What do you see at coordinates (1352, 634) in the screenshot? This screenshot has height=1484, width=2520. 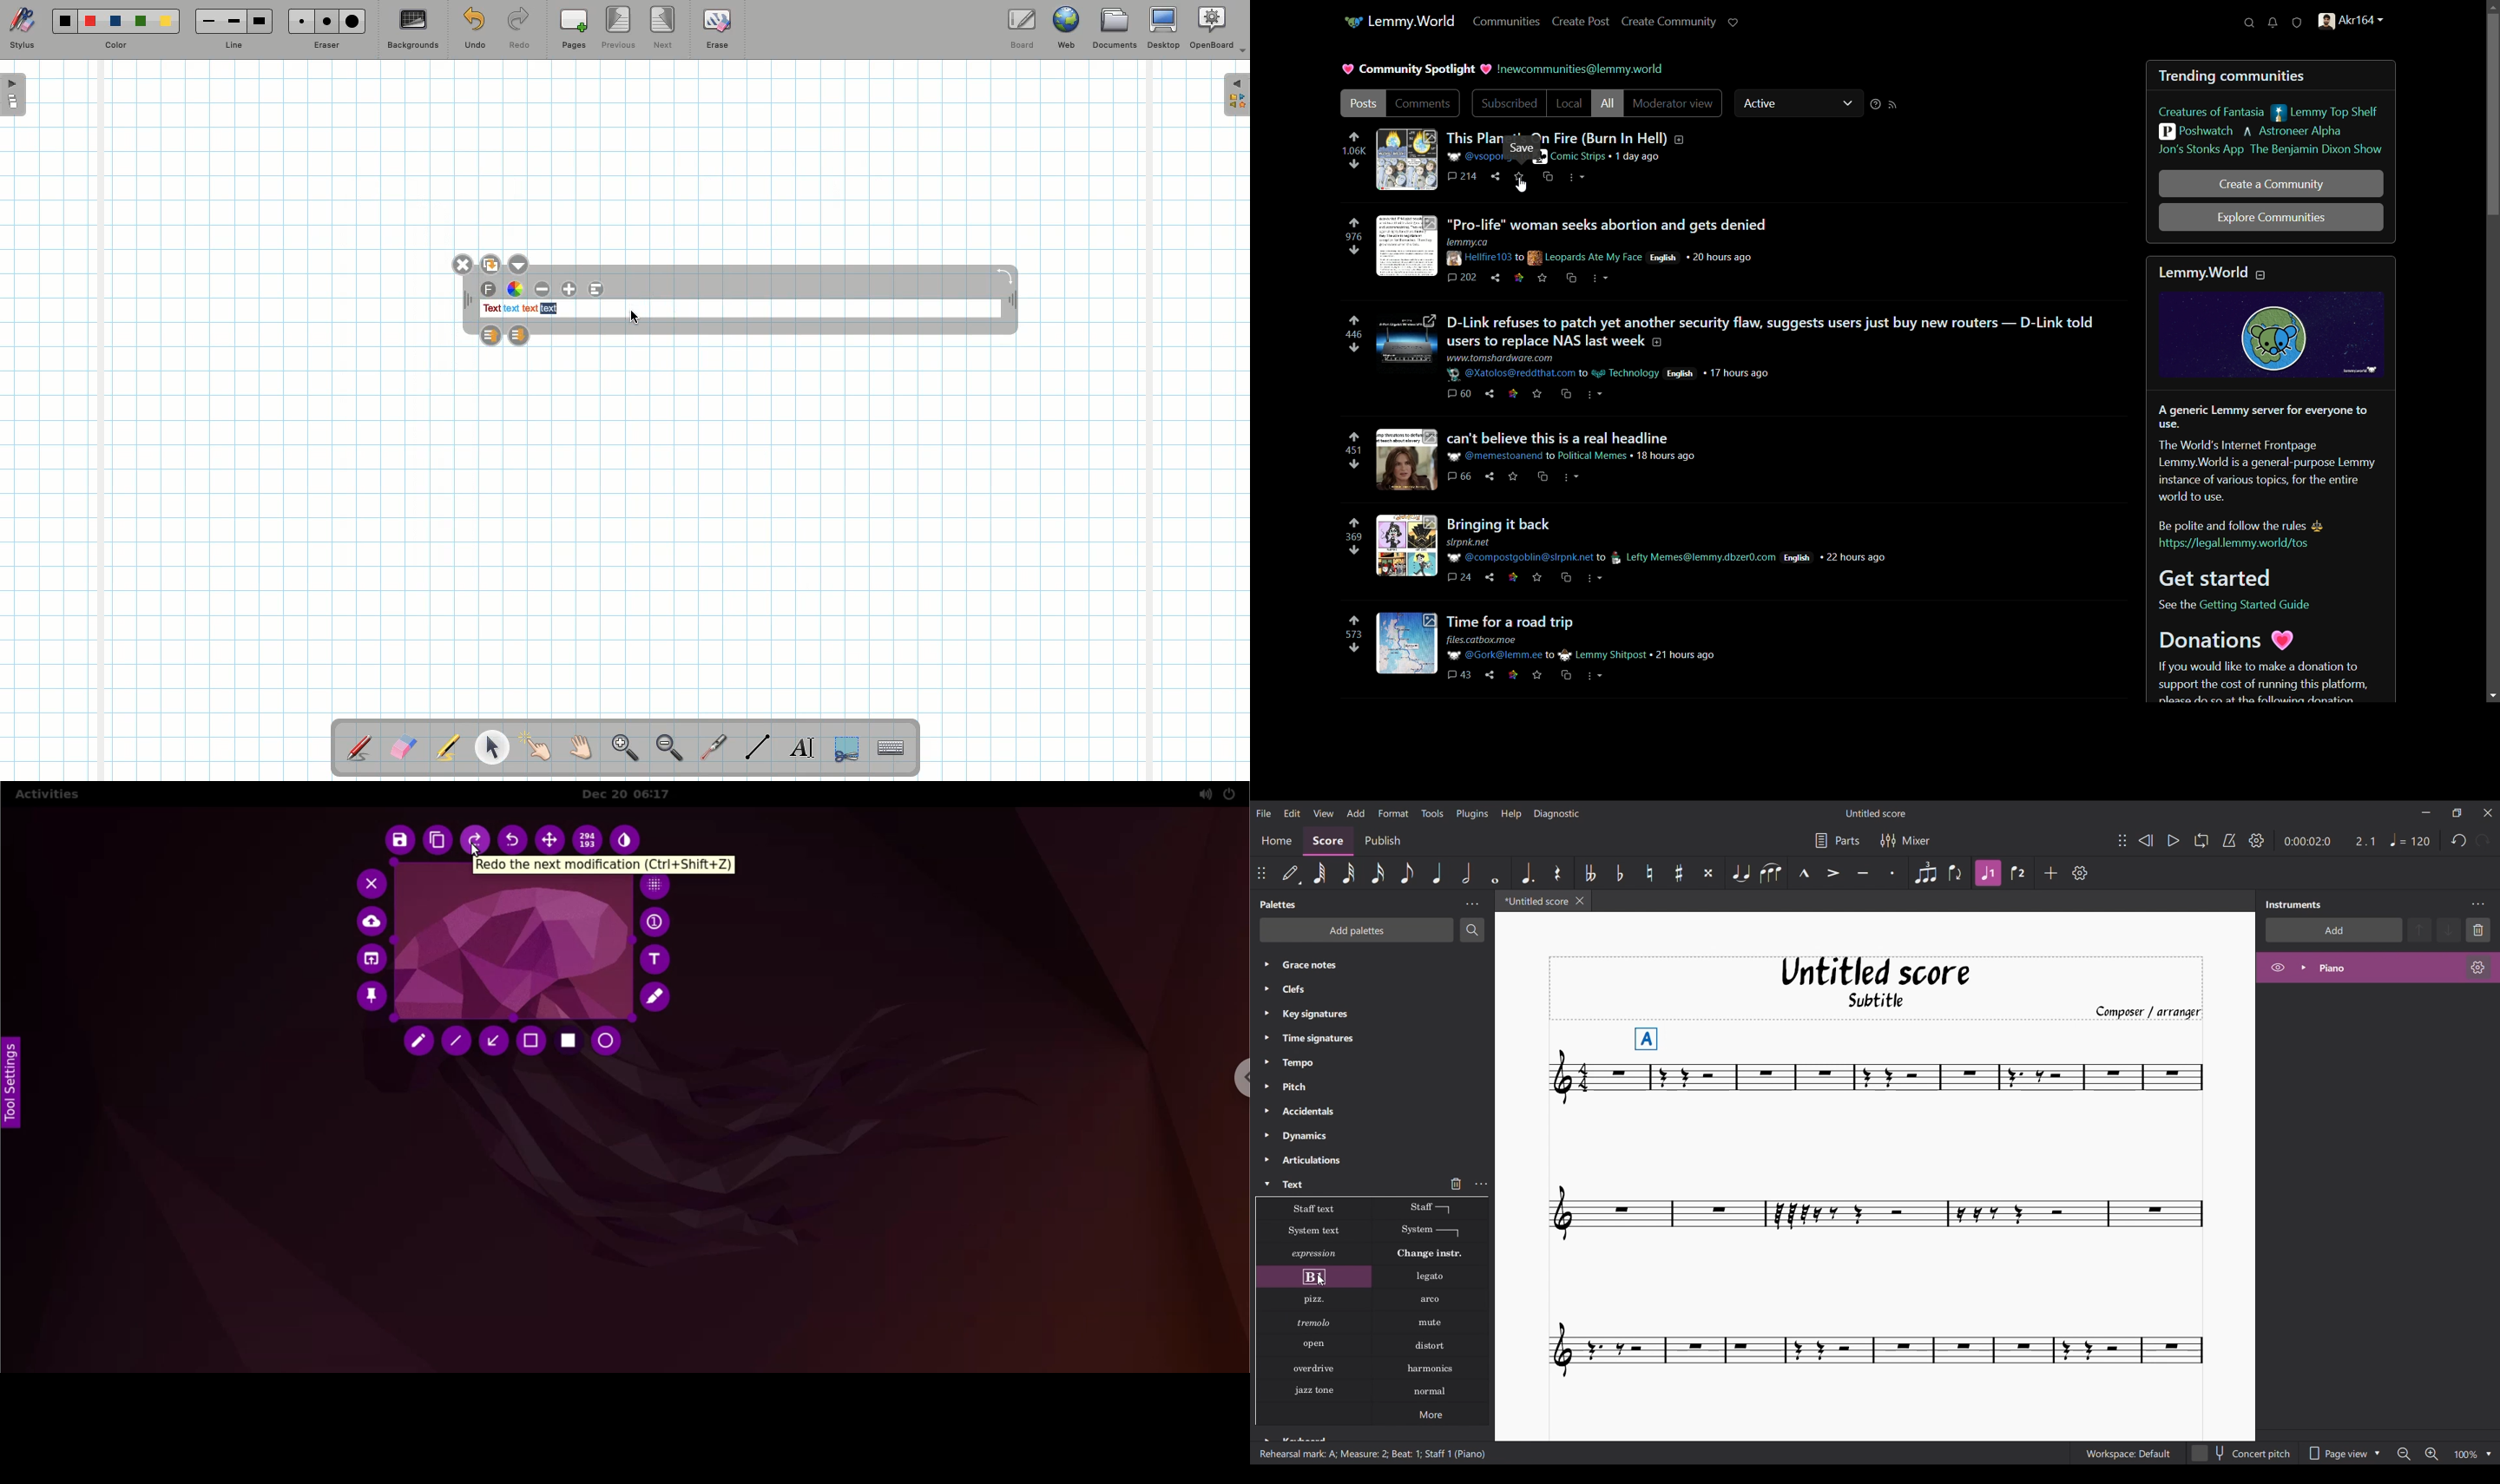 I see `number of votes` at bounding box center [1352, 634].